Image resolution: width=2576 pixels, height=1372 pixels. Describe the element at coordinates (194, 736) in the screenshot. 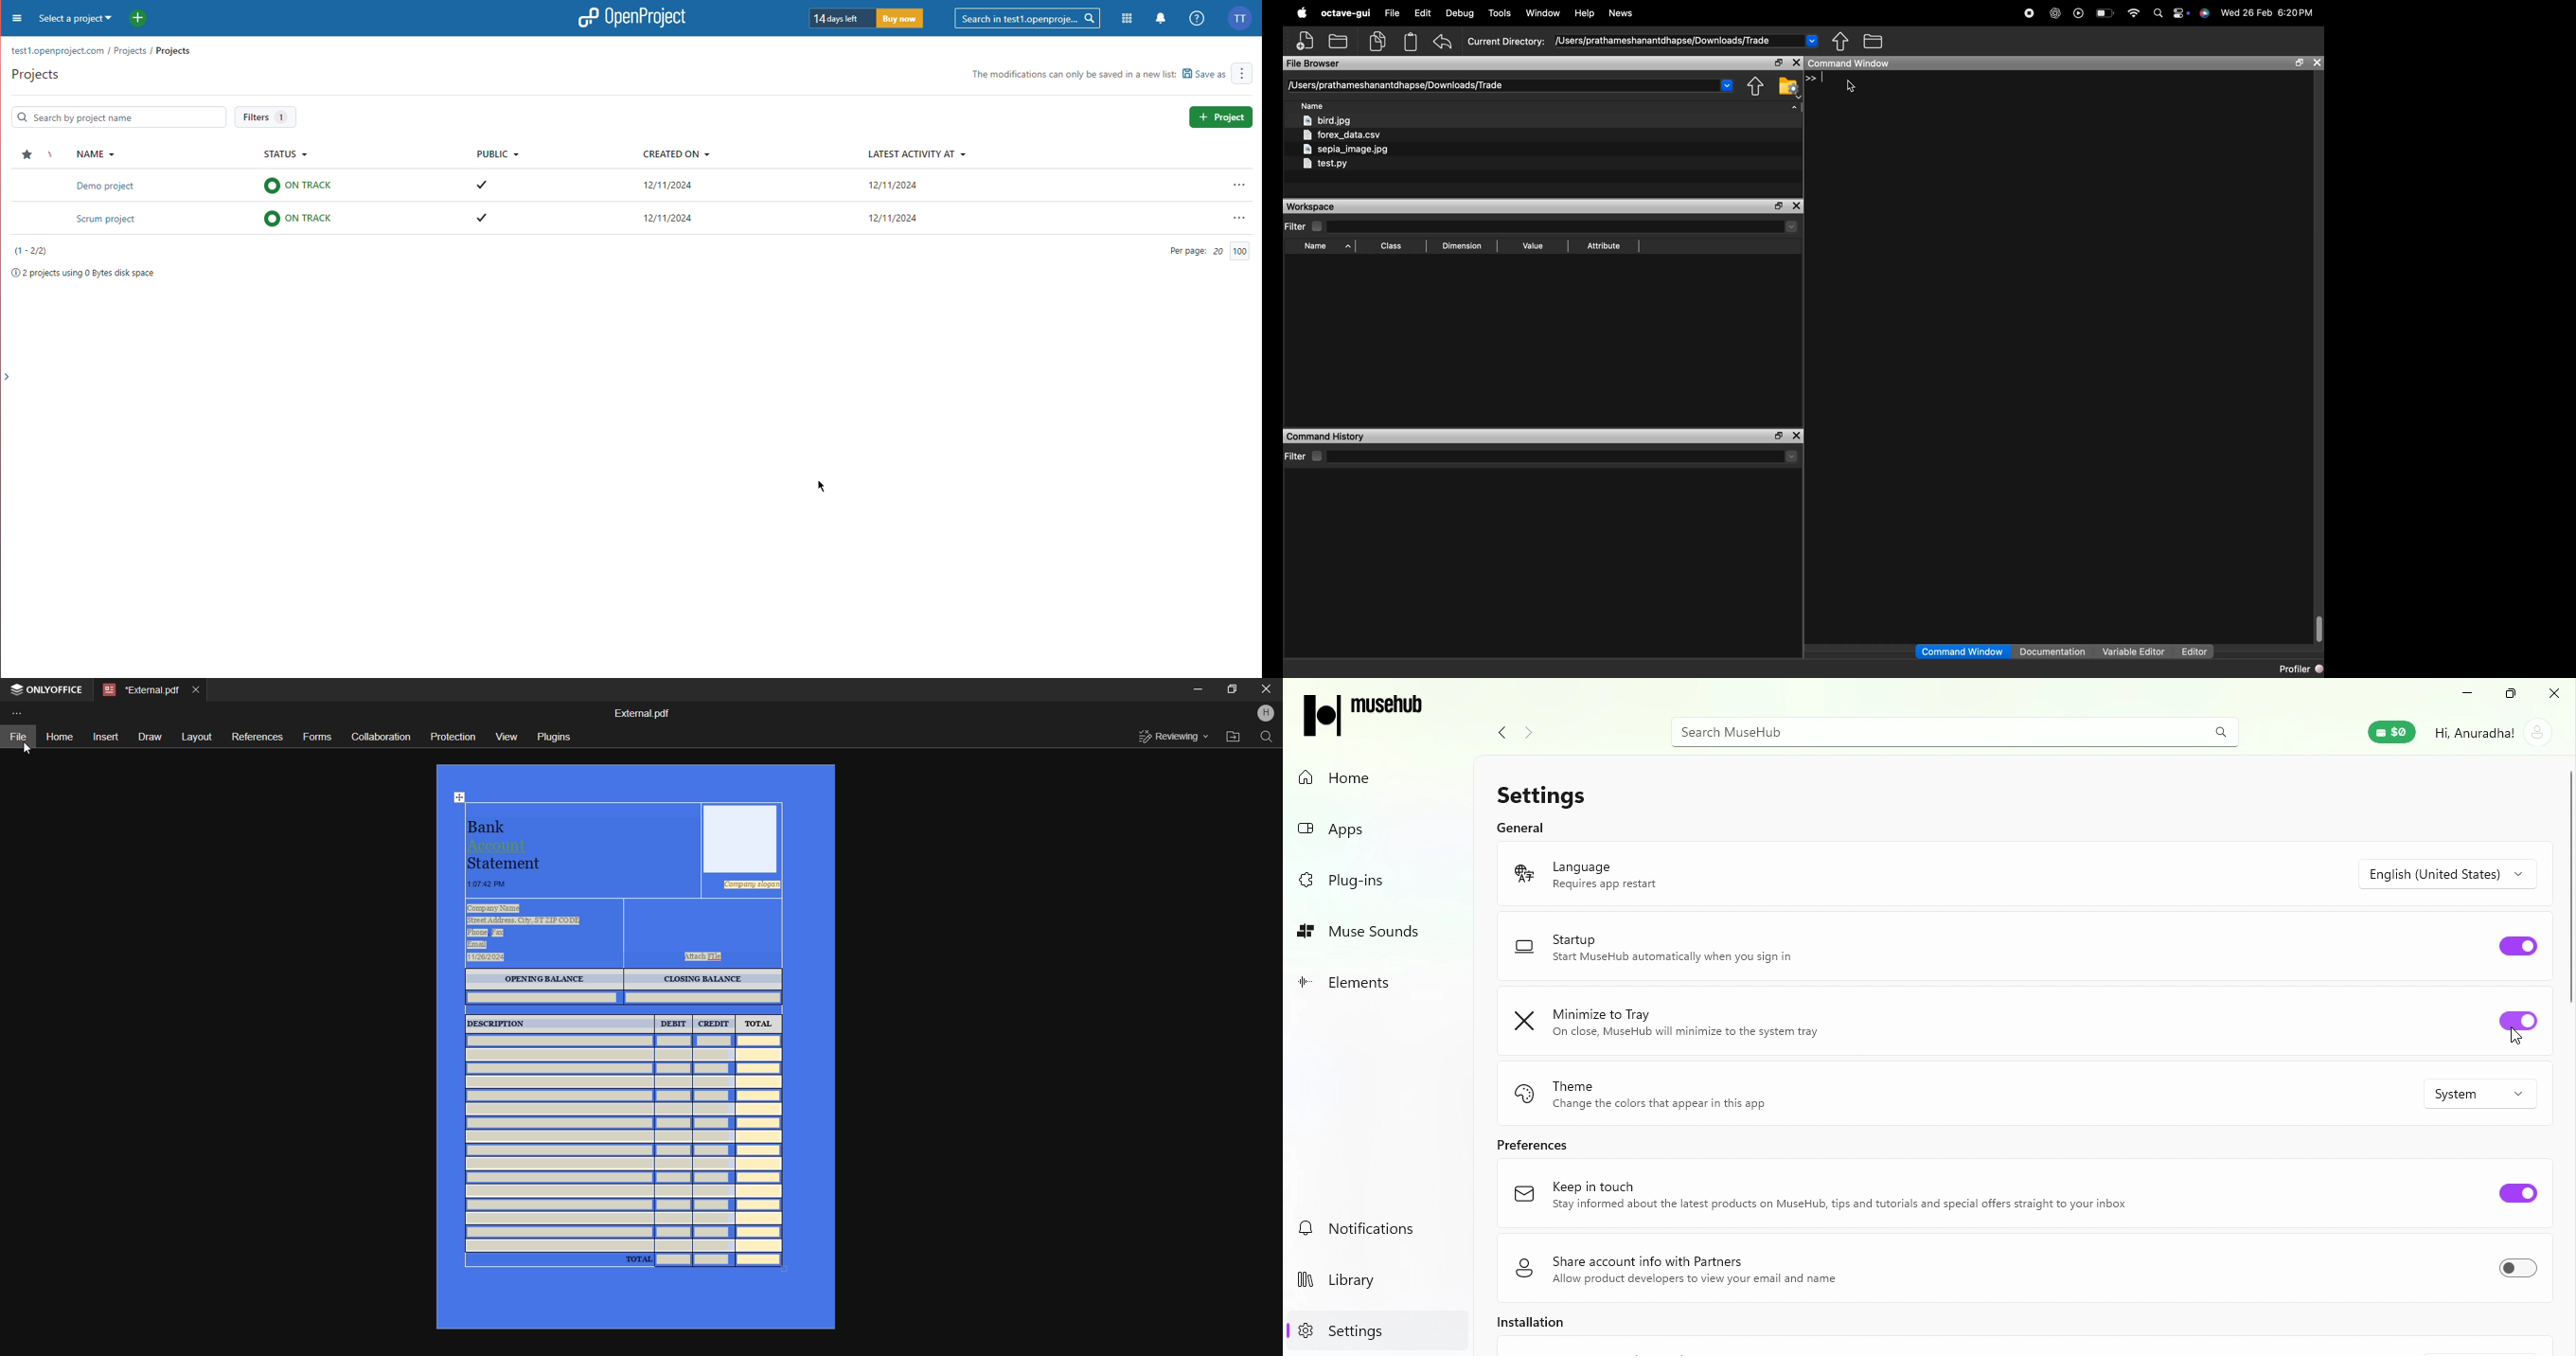

I see `Layout` at that location.